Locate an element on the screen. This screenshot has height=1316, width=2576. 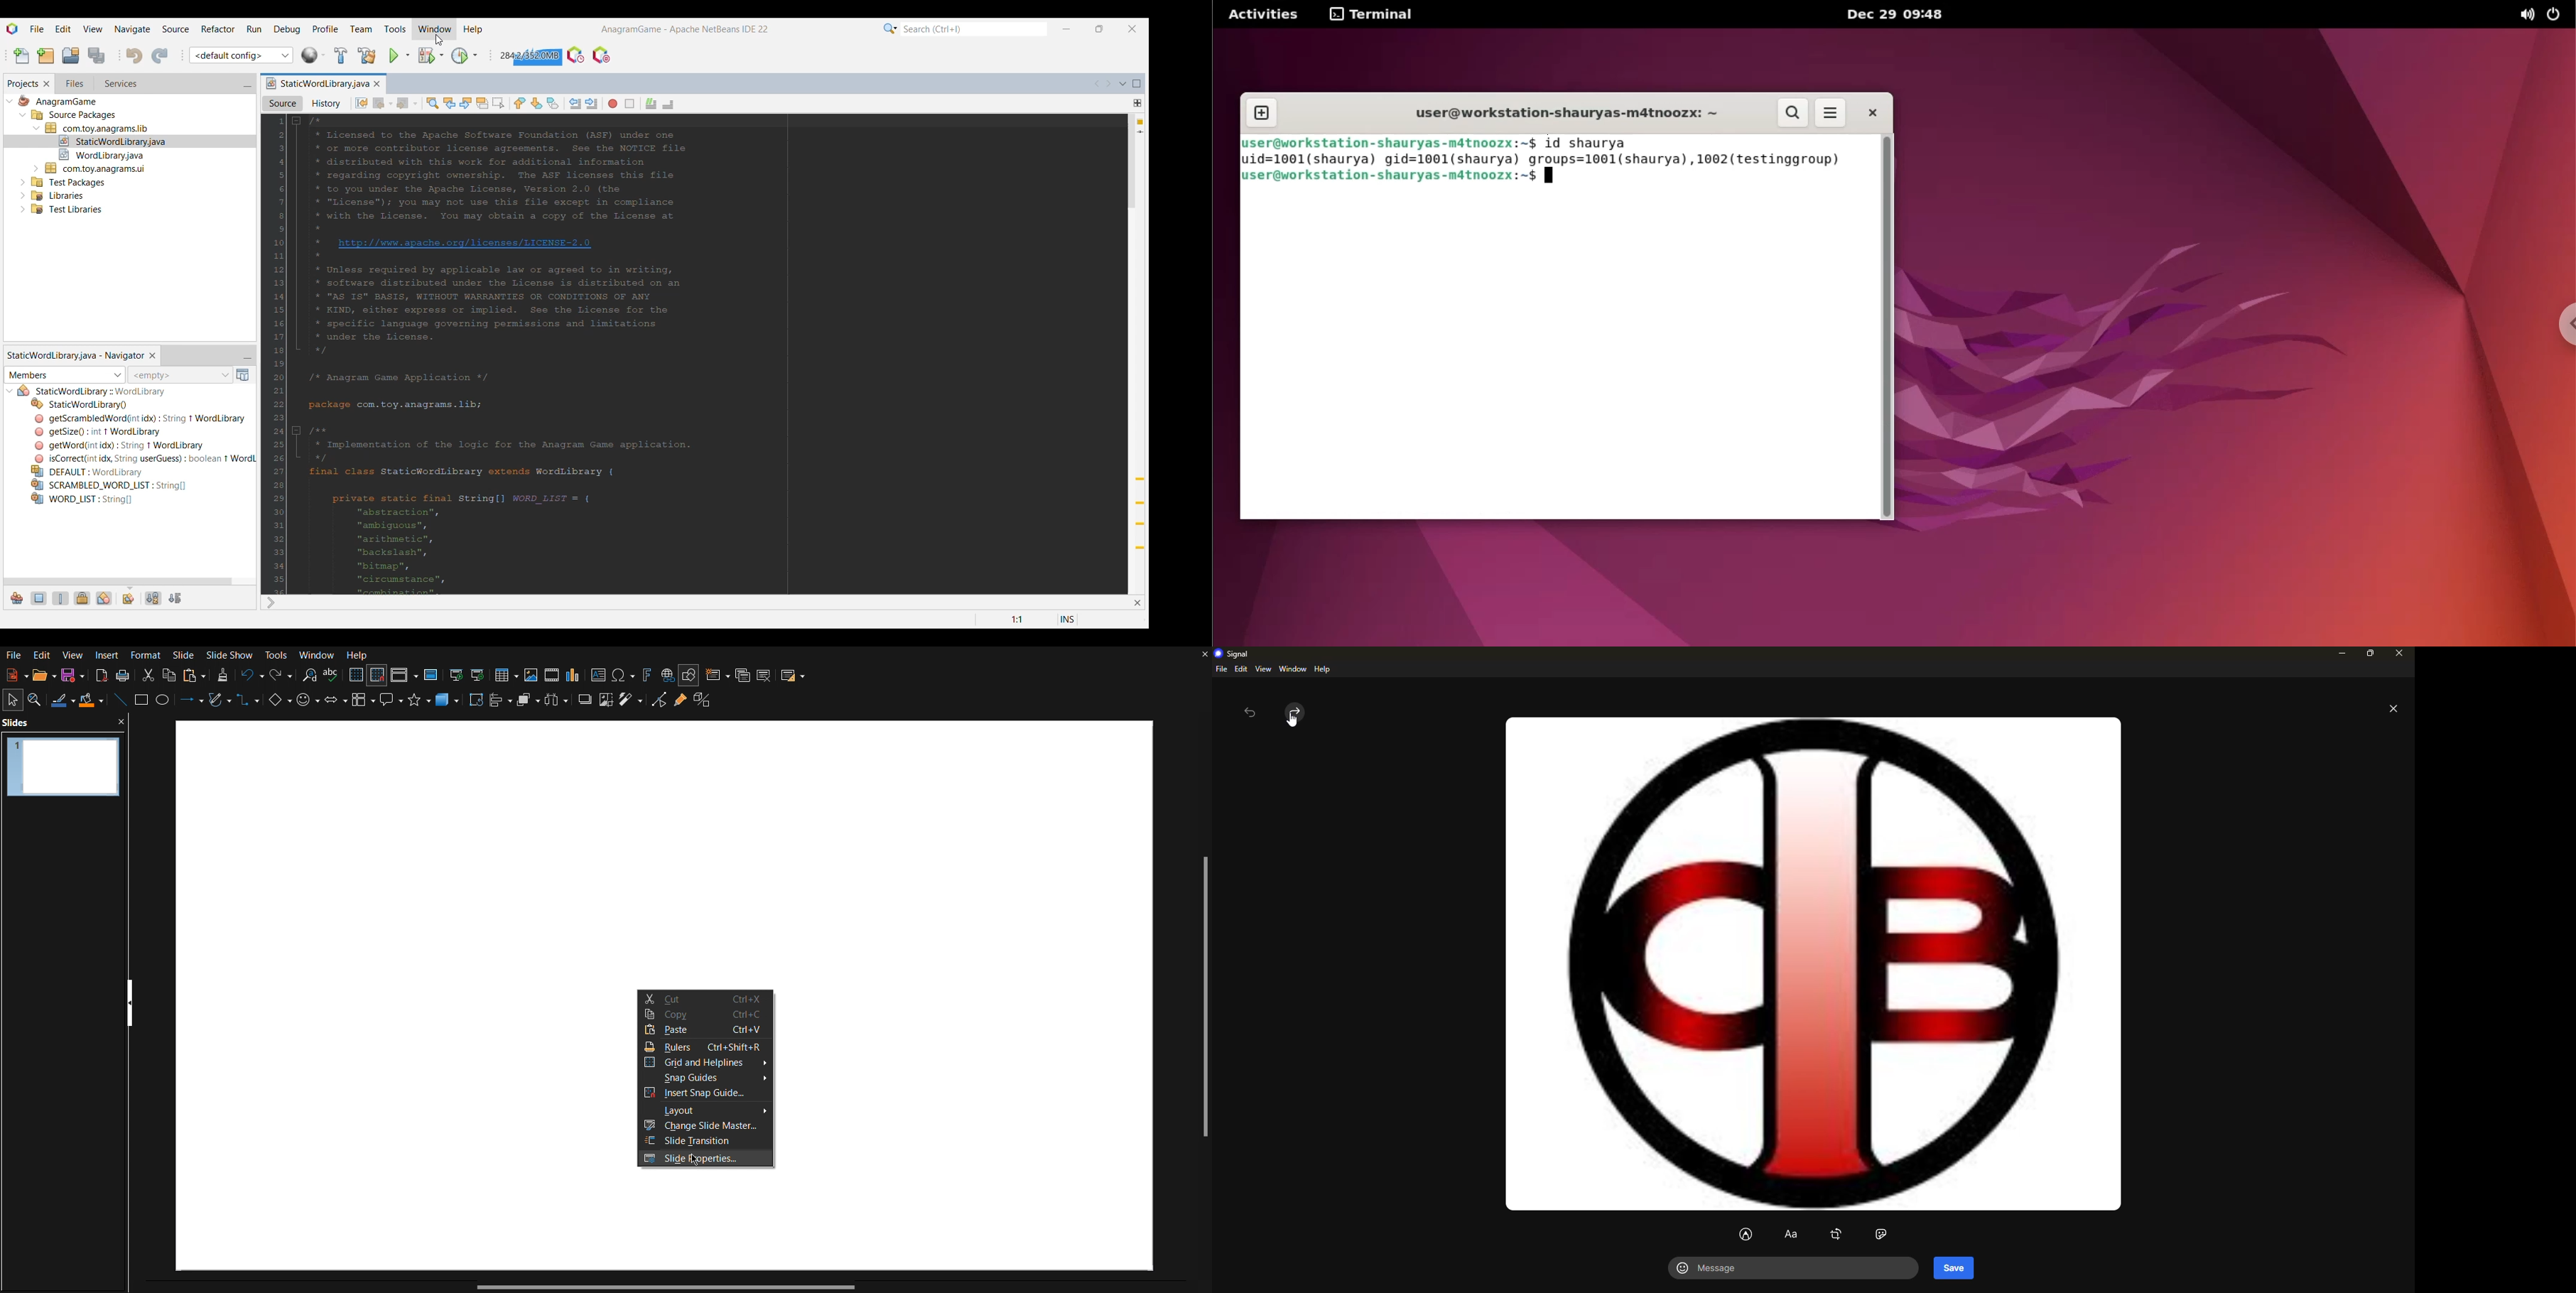
Edit is located at coordinates (42, 655).